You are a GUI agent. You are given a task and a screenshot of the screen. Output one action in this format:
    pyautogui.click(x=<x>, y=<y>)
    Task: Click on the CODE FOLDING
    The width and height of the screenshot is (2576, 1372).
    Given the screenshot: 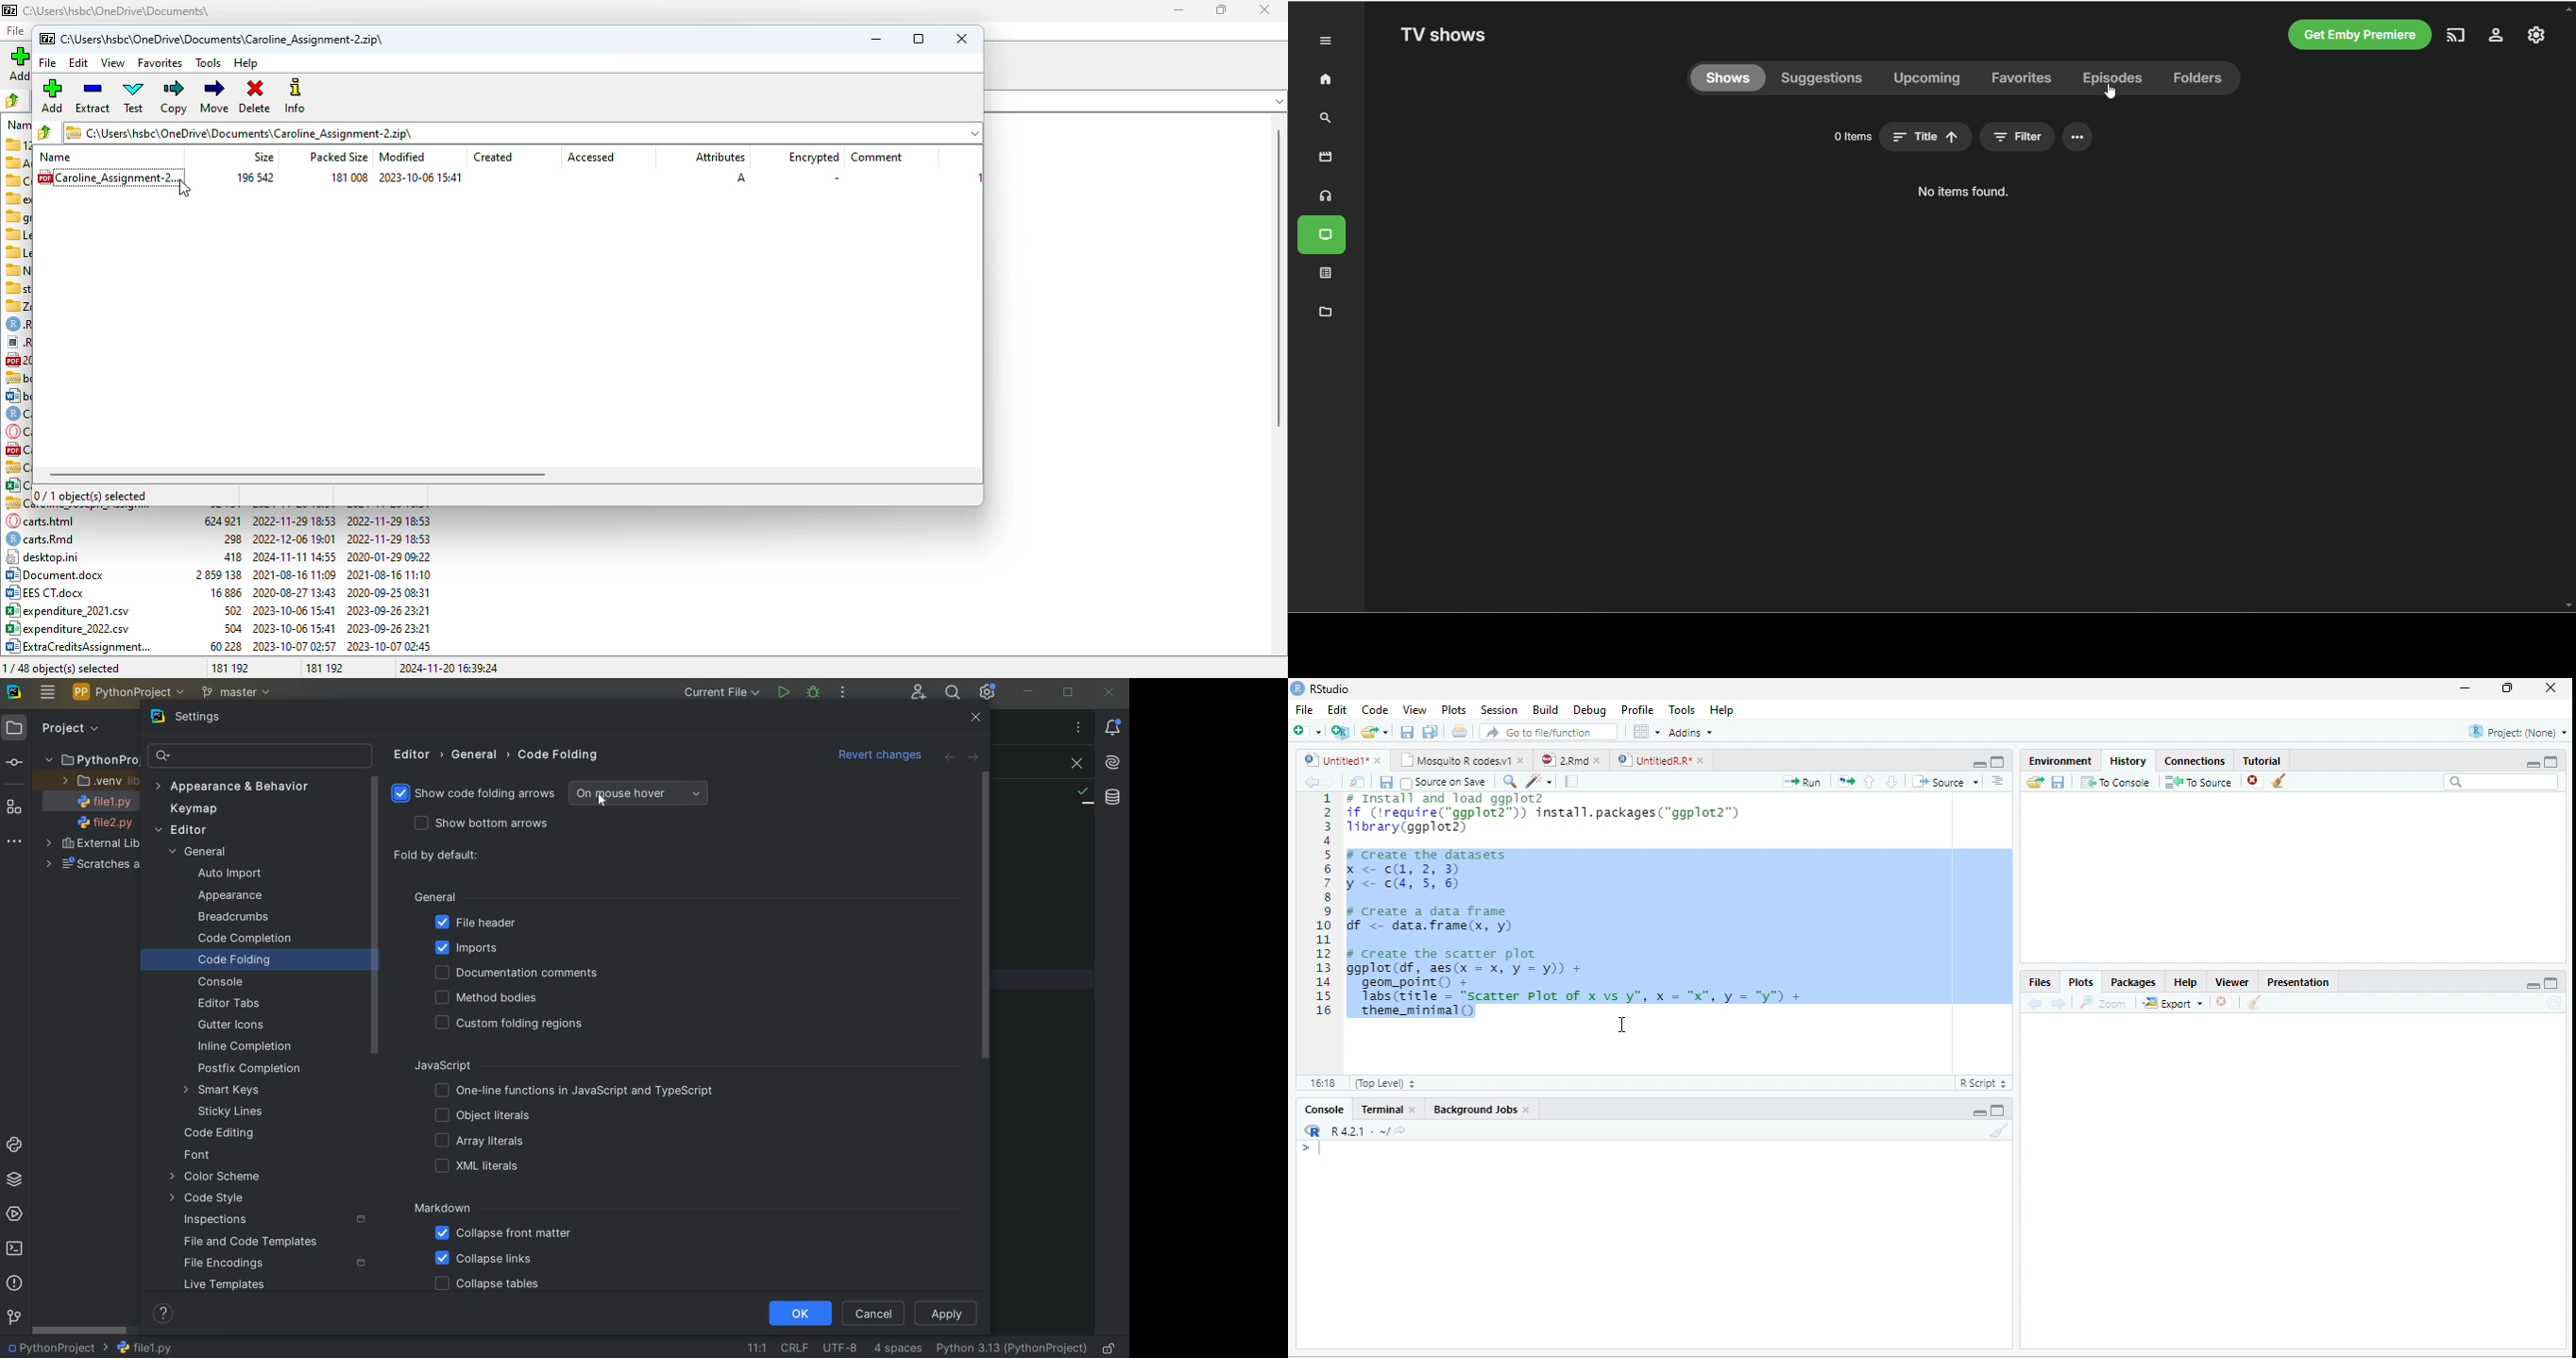 What is the action you would take?
    pyautogui.click(x=559, y=758)
    